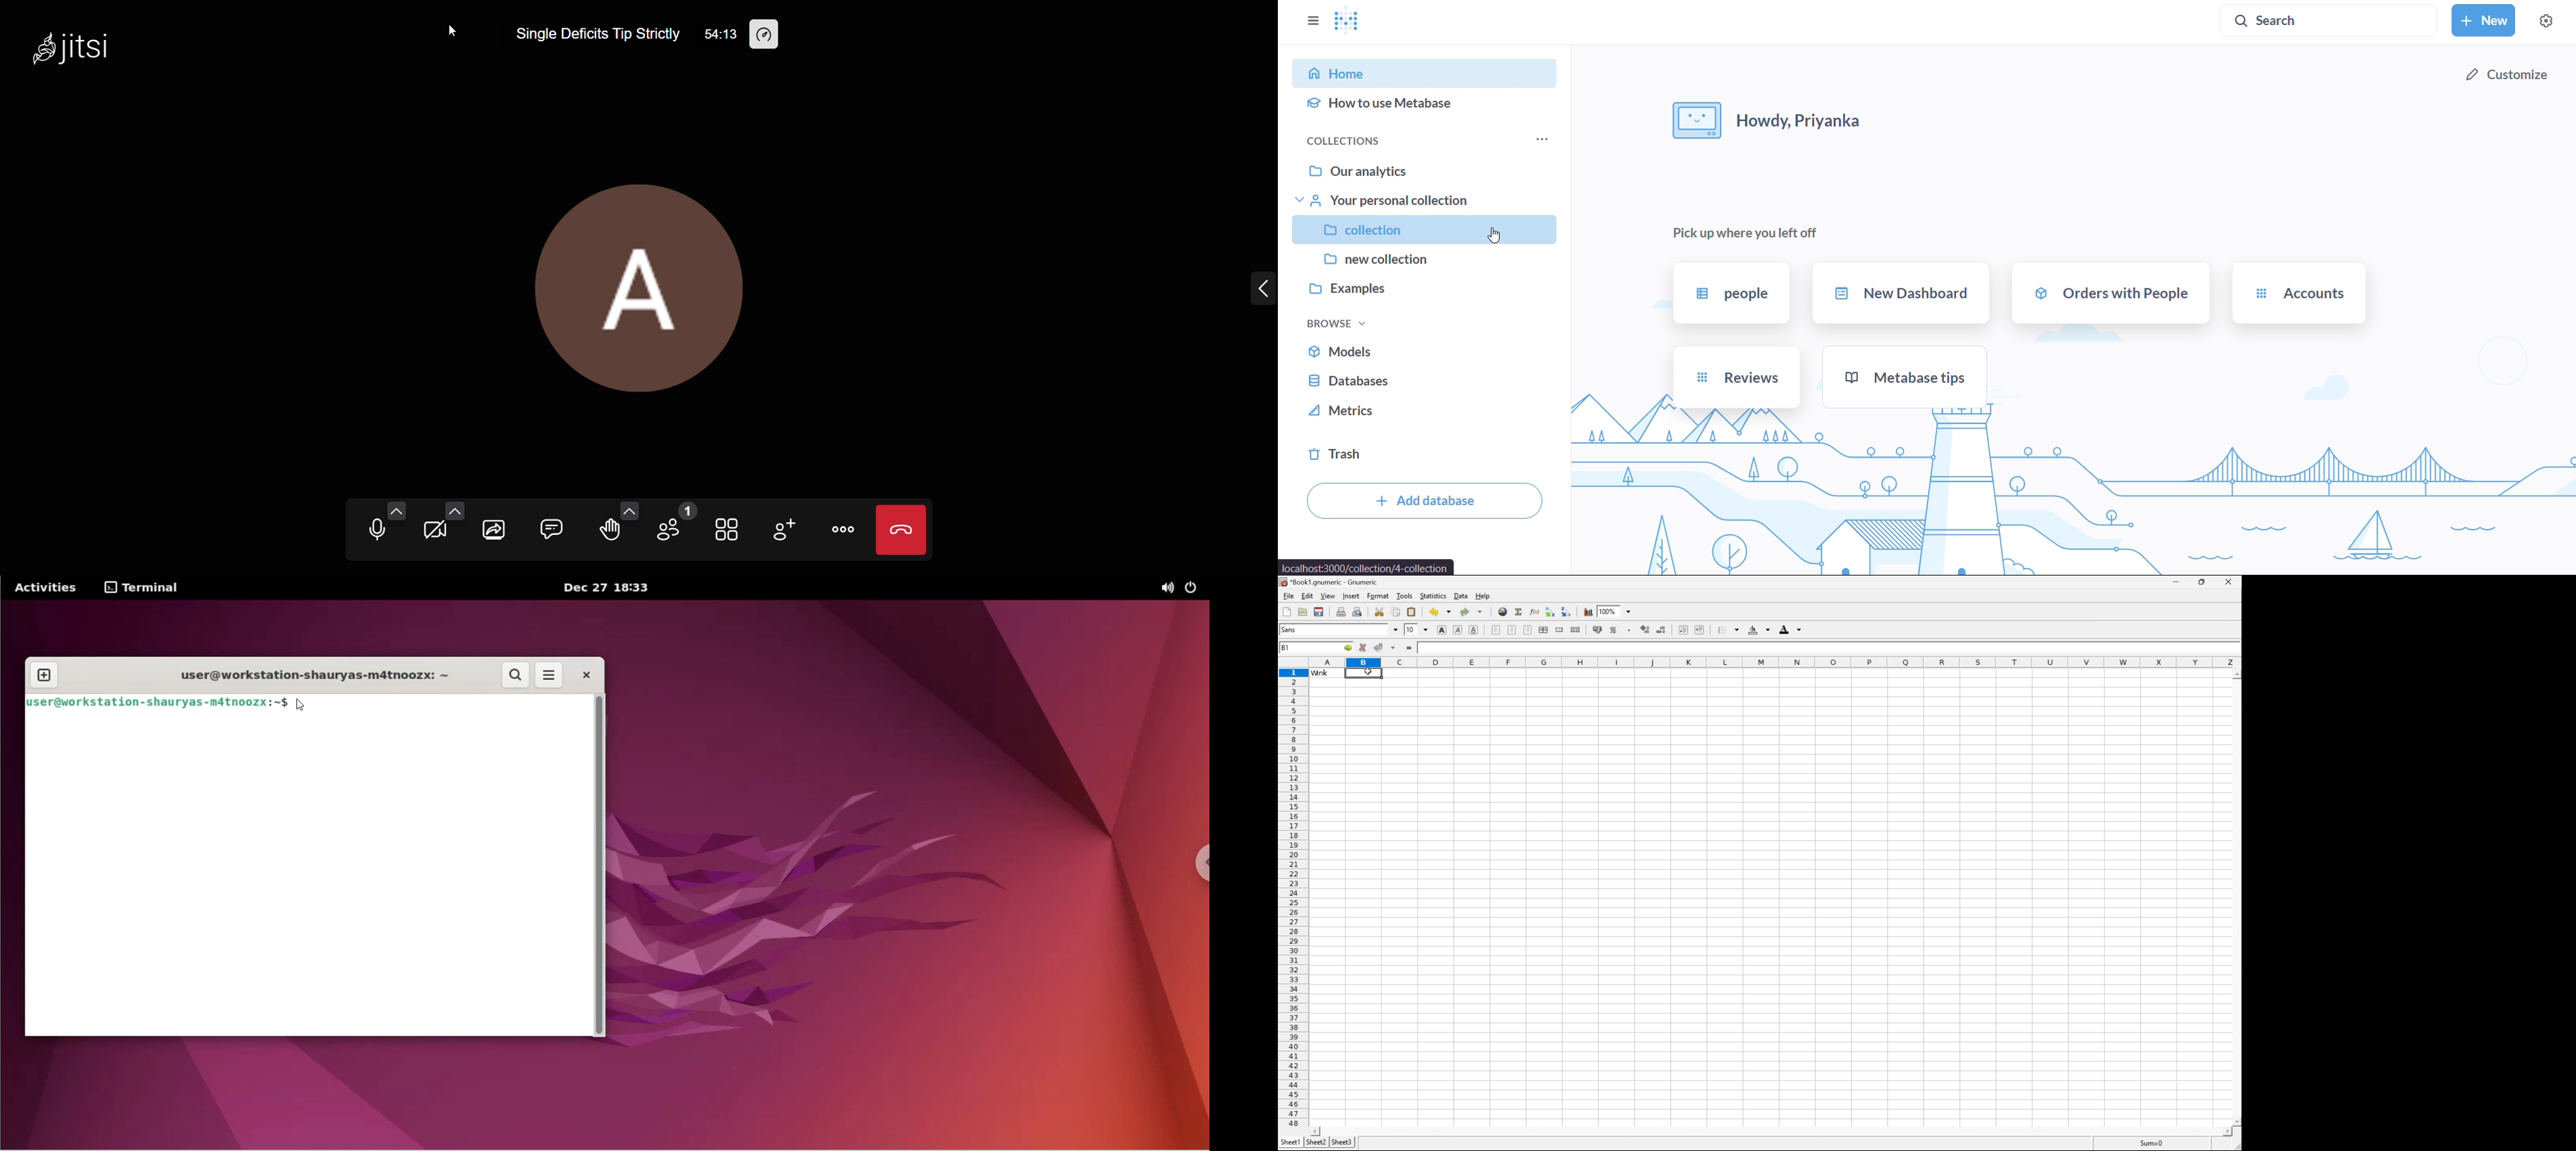 The image size is (2576, 1176). Describe the element at coordinates (1772, 662) in the screenshot. I see `column names` at that location.